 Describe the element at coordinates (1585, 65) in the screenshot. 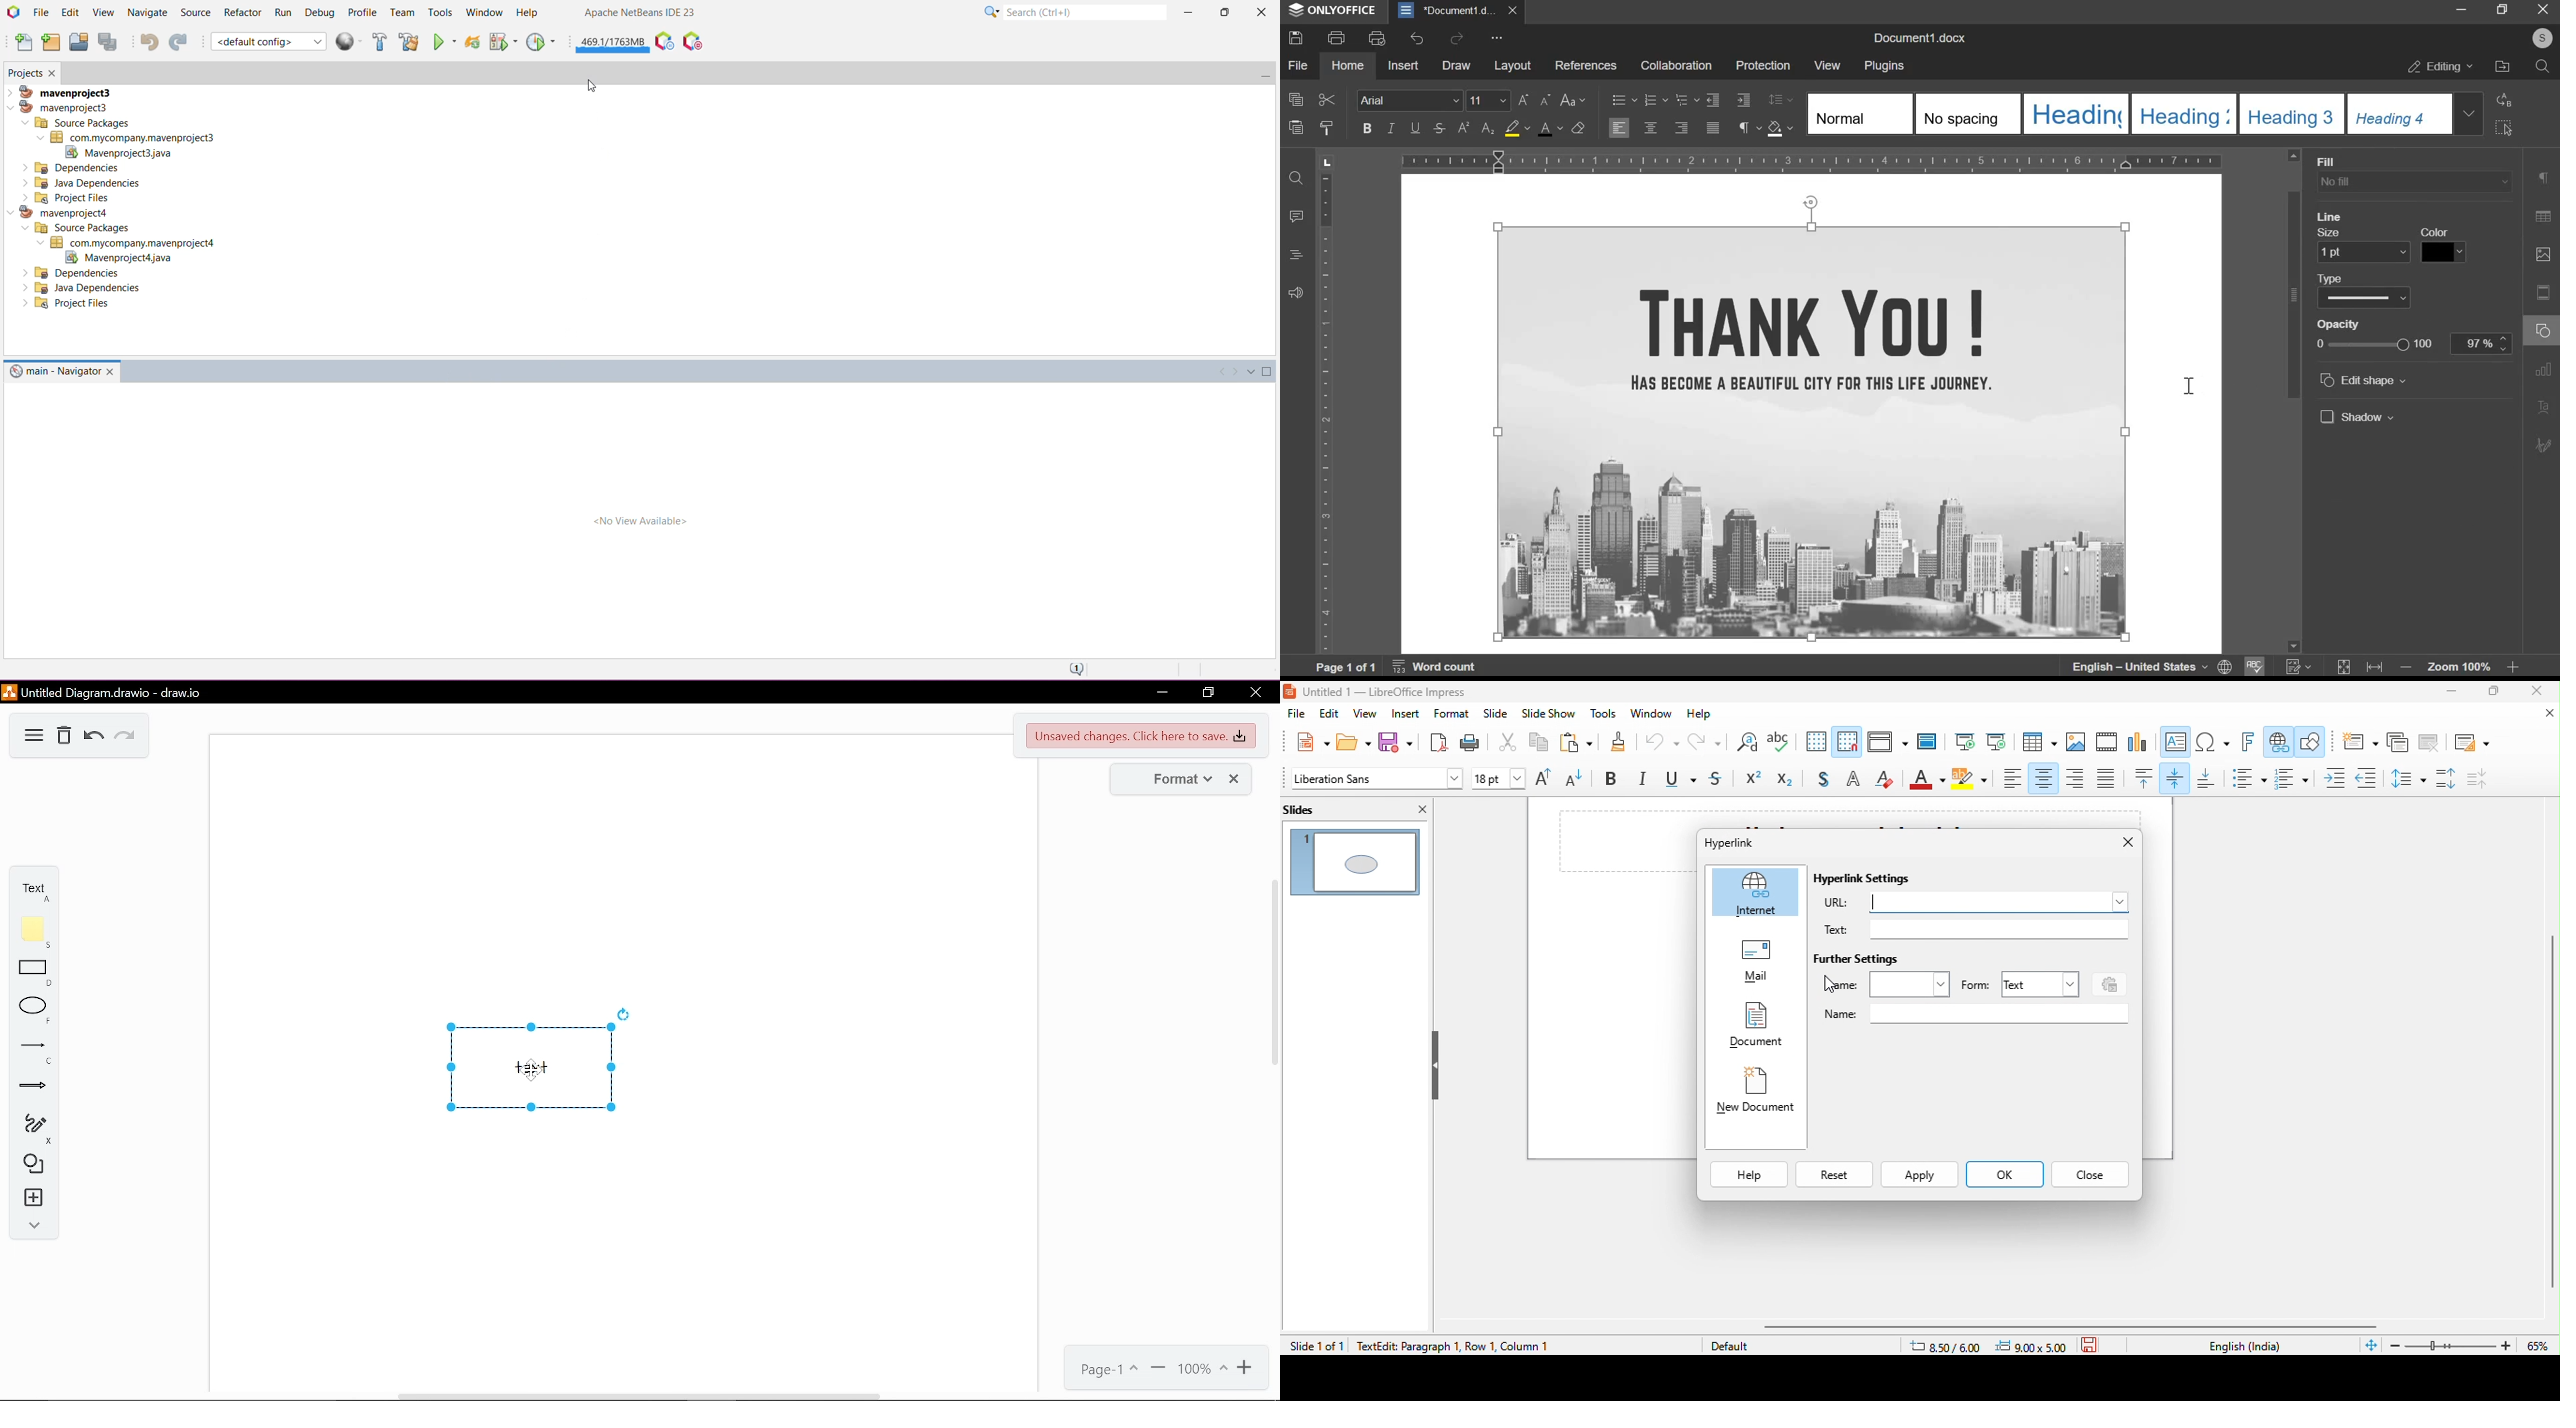

I see `references` at that location.